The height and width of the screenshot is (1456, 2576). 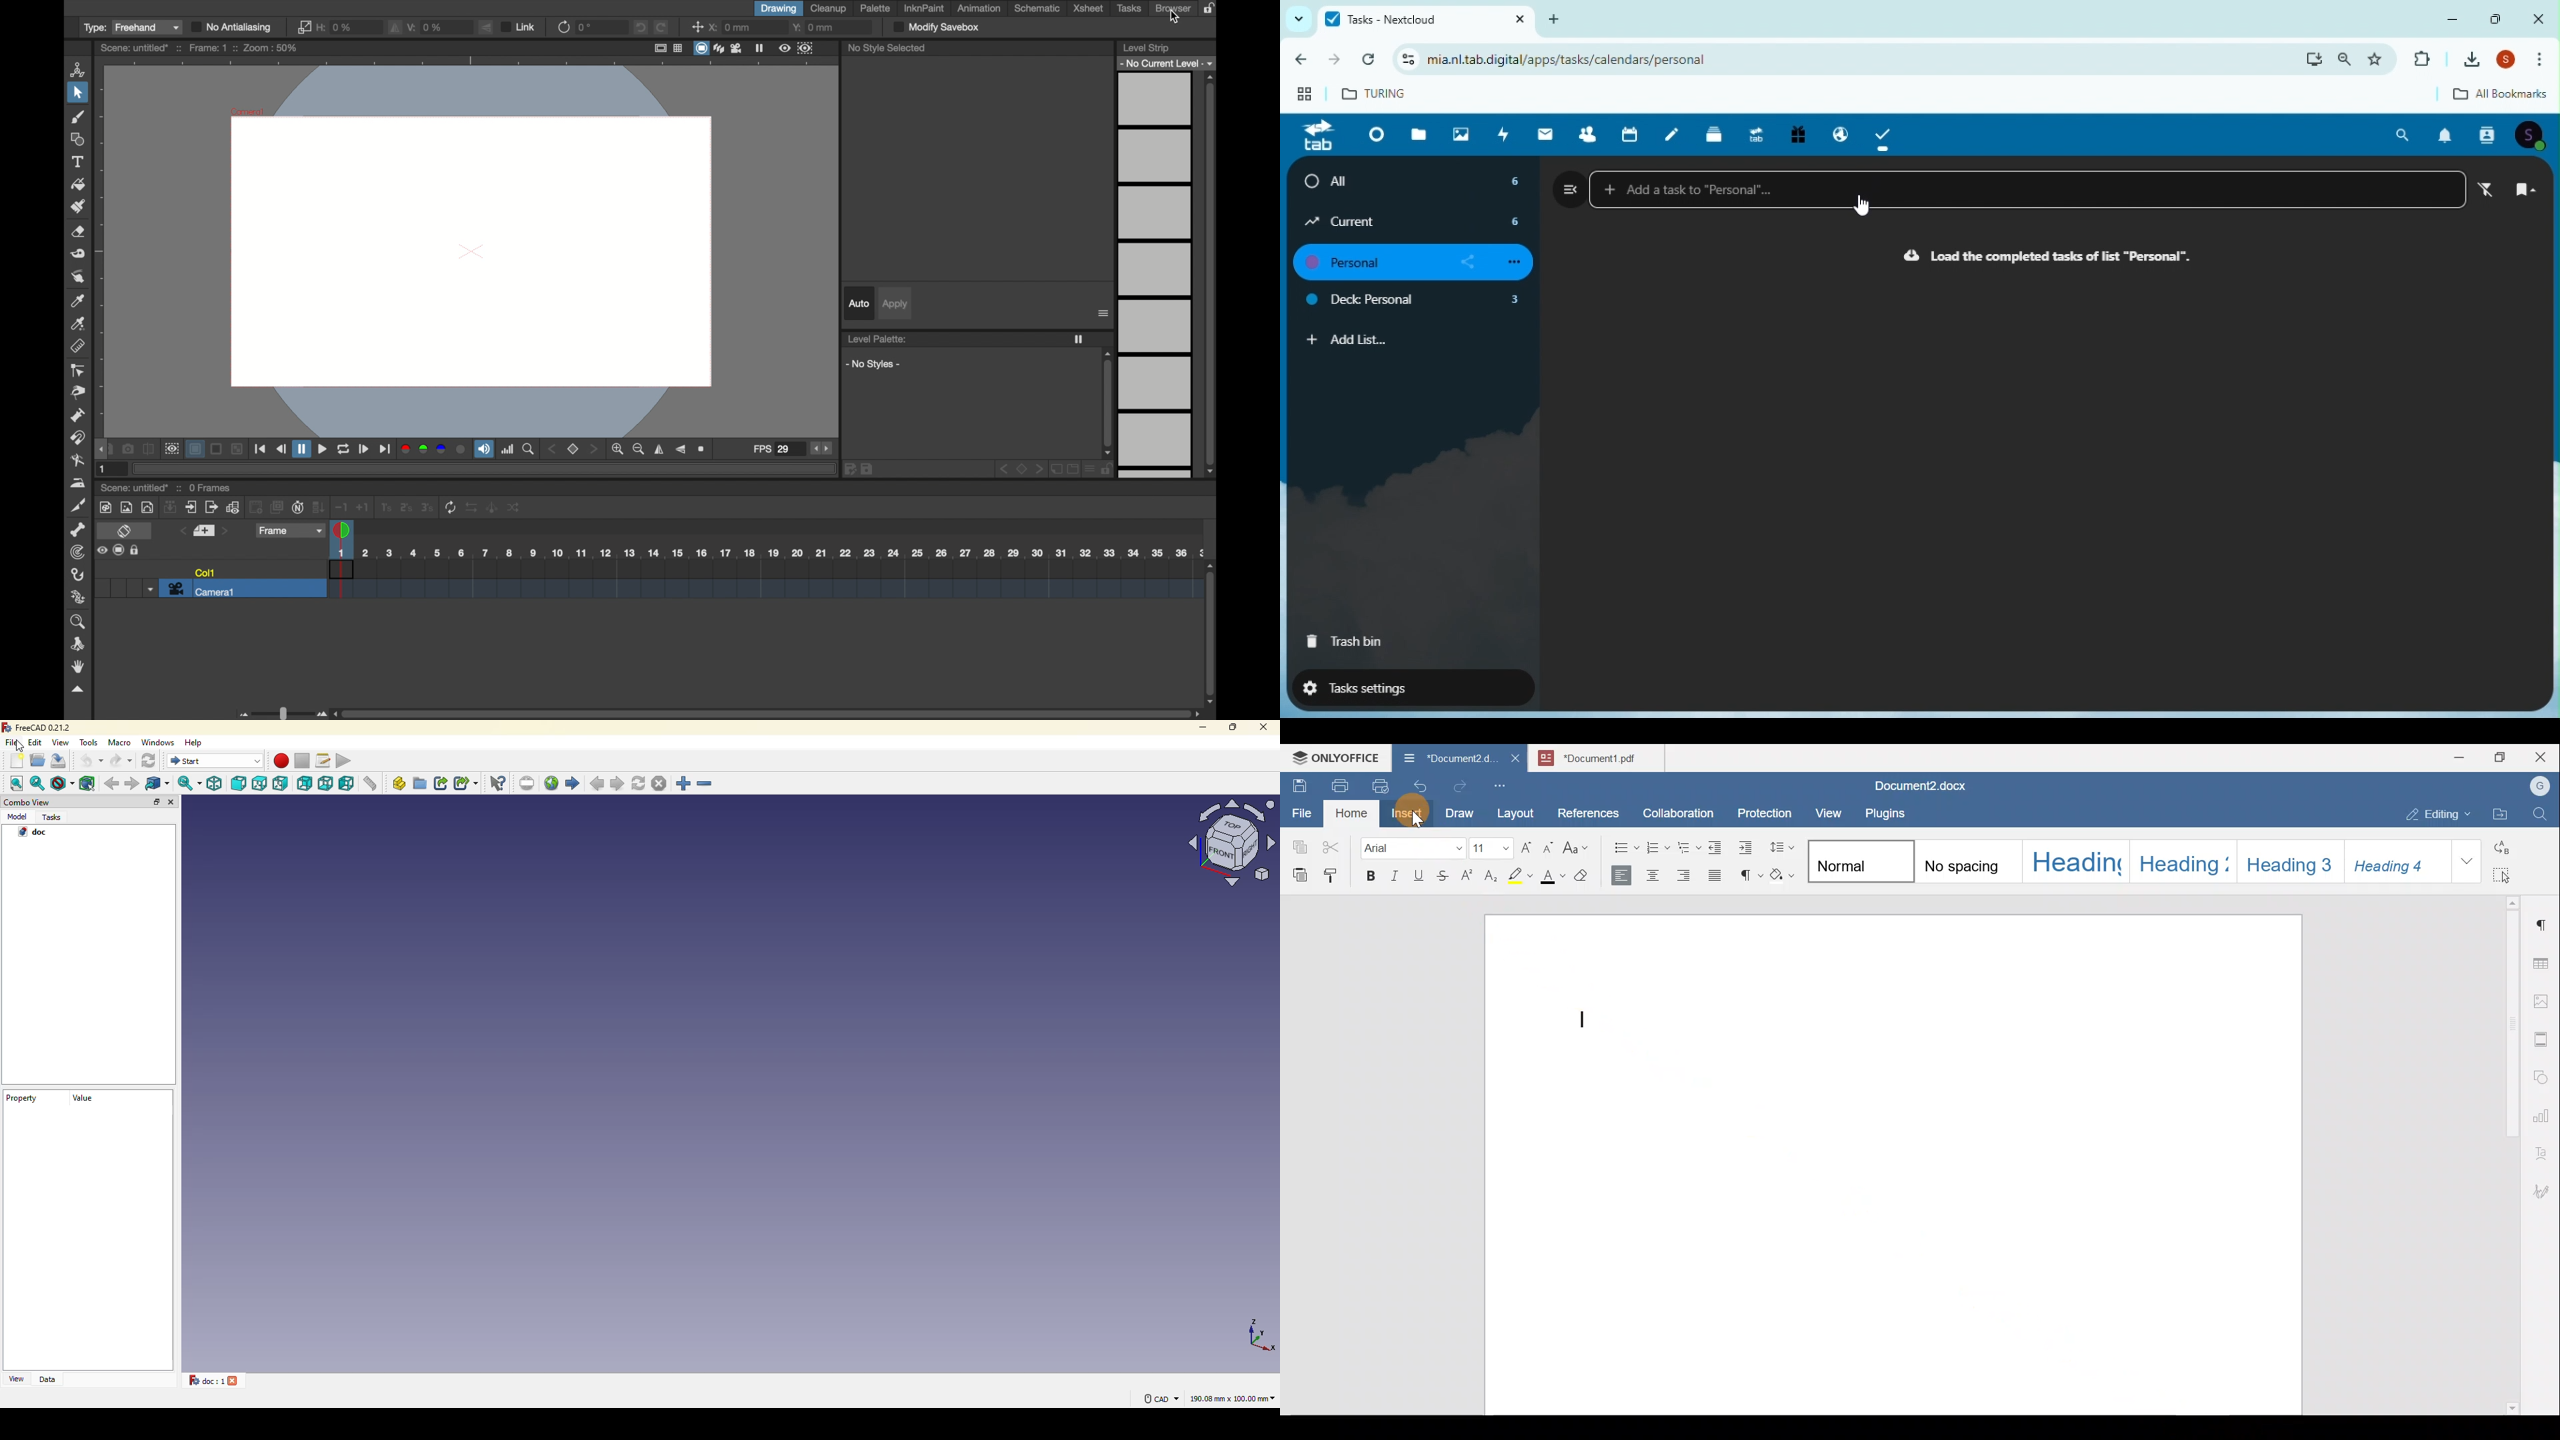 What do you see at coordinates (1885, 134) in the screenshot?
I see `Task` at bounding box center [1885, 134].